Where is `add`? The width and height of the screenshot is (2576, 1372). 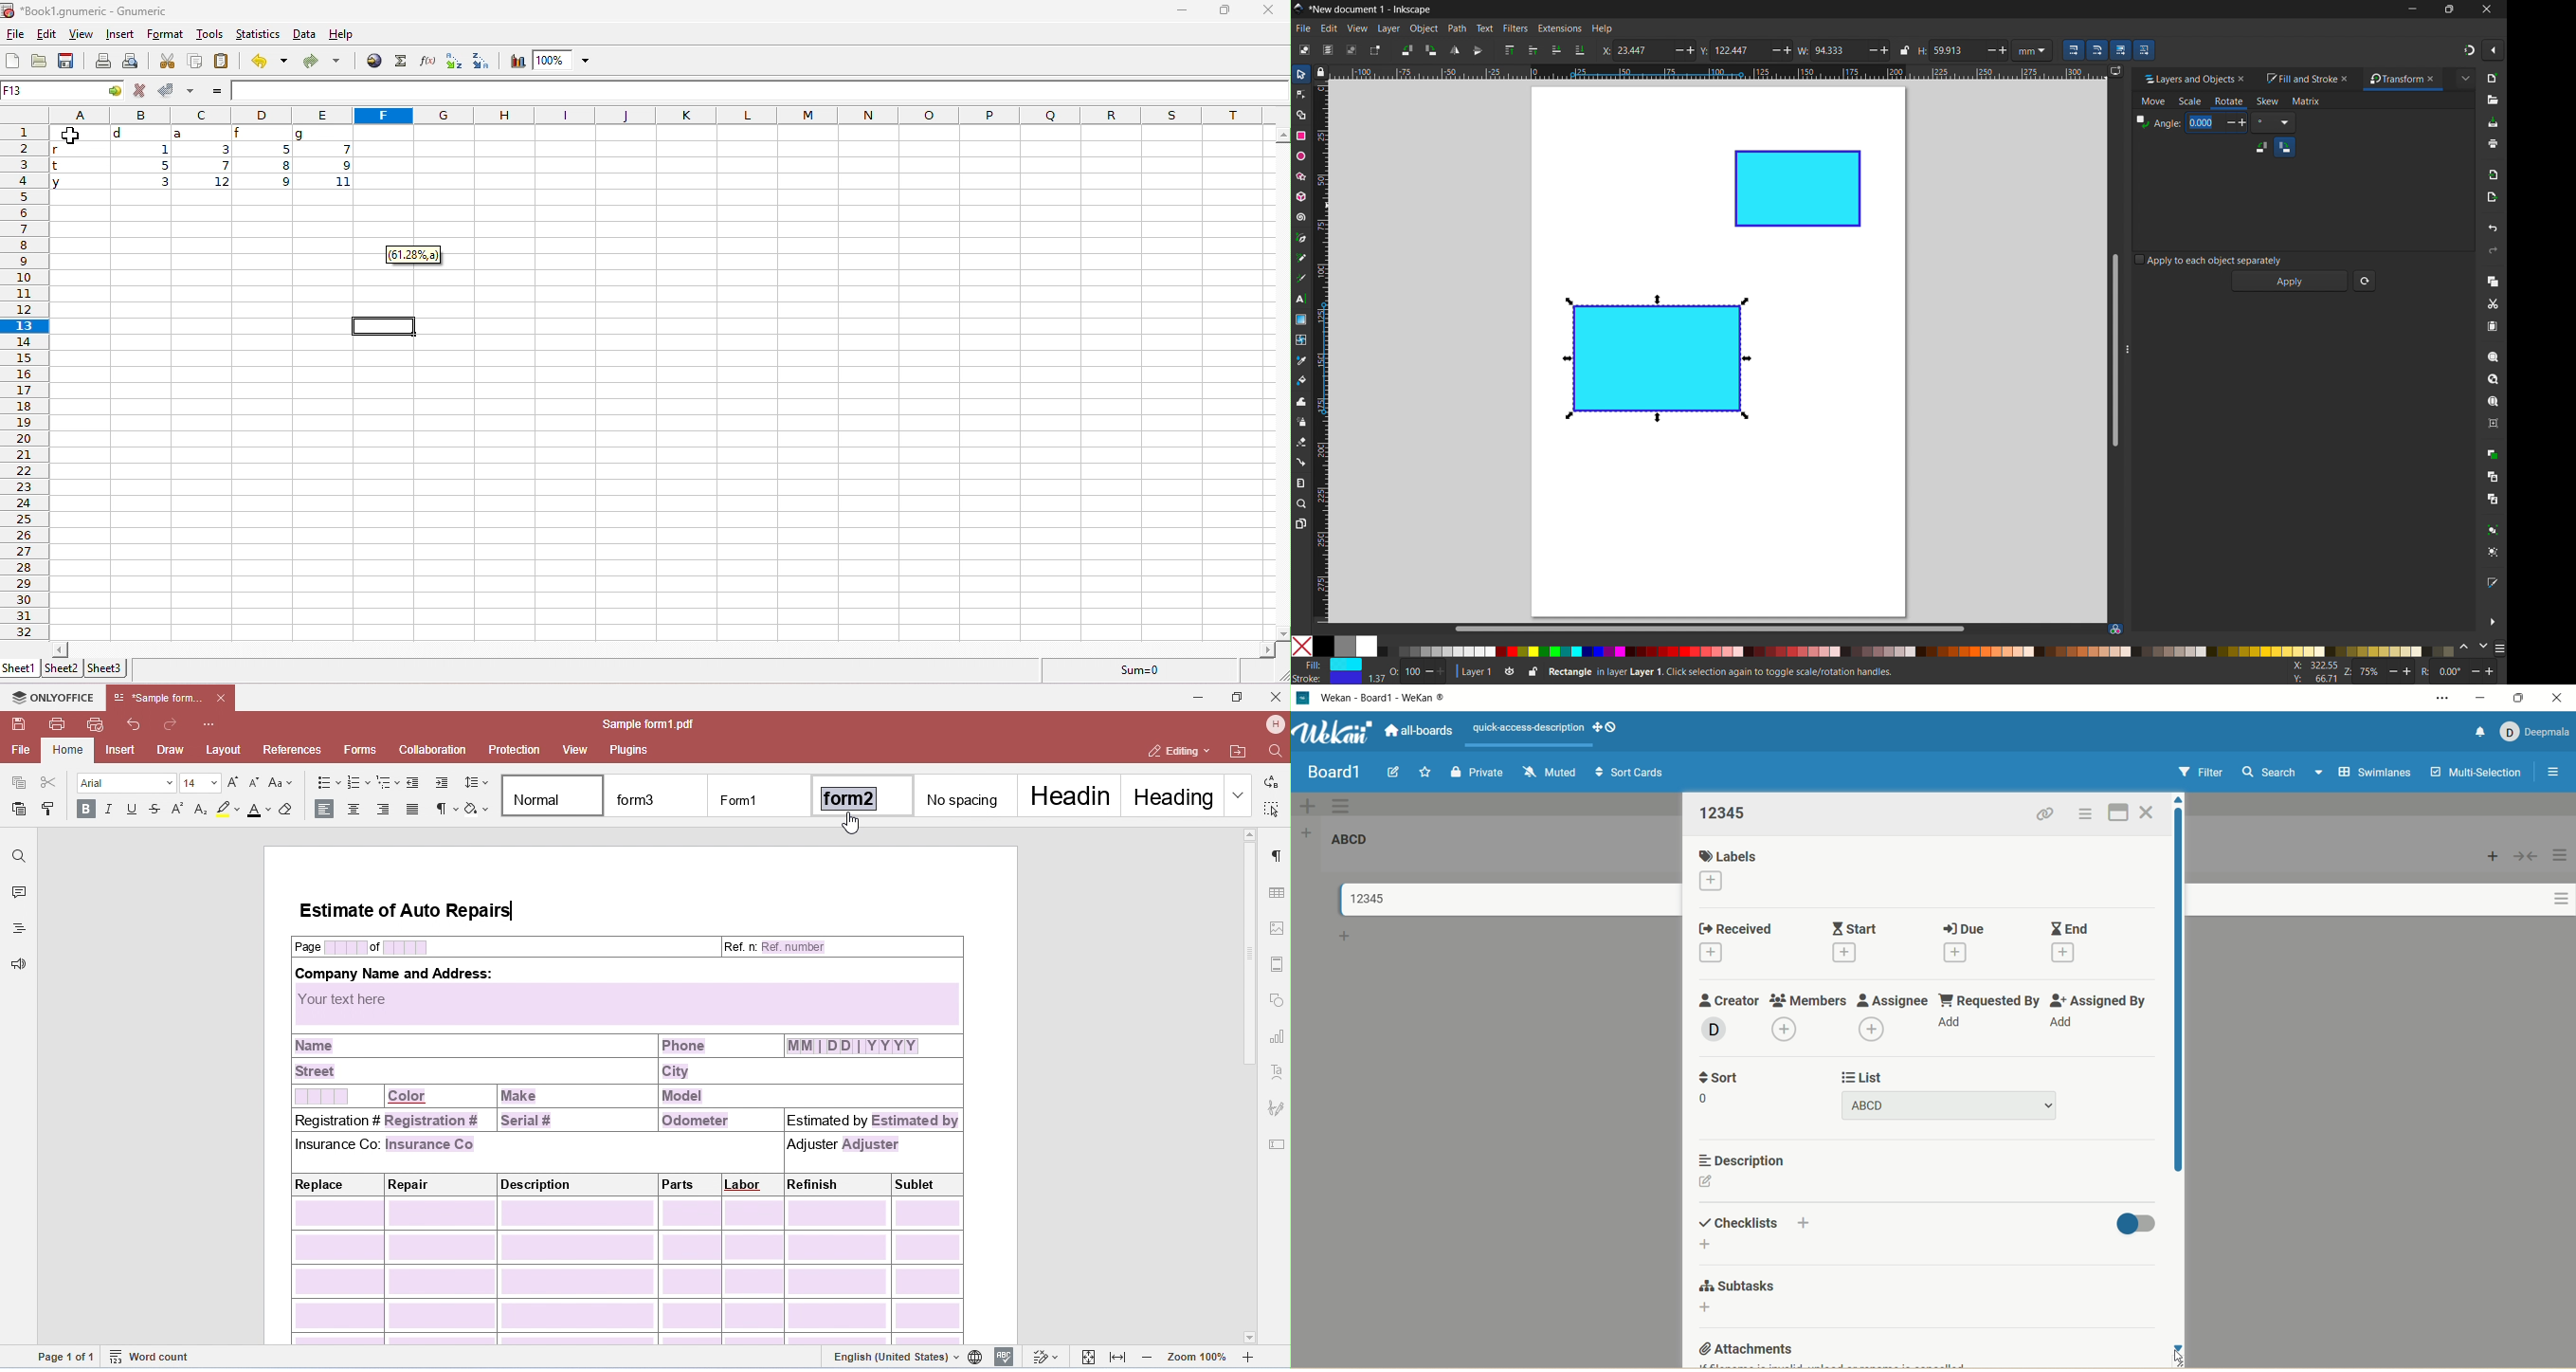
add is located at coordinates (1715, 953).